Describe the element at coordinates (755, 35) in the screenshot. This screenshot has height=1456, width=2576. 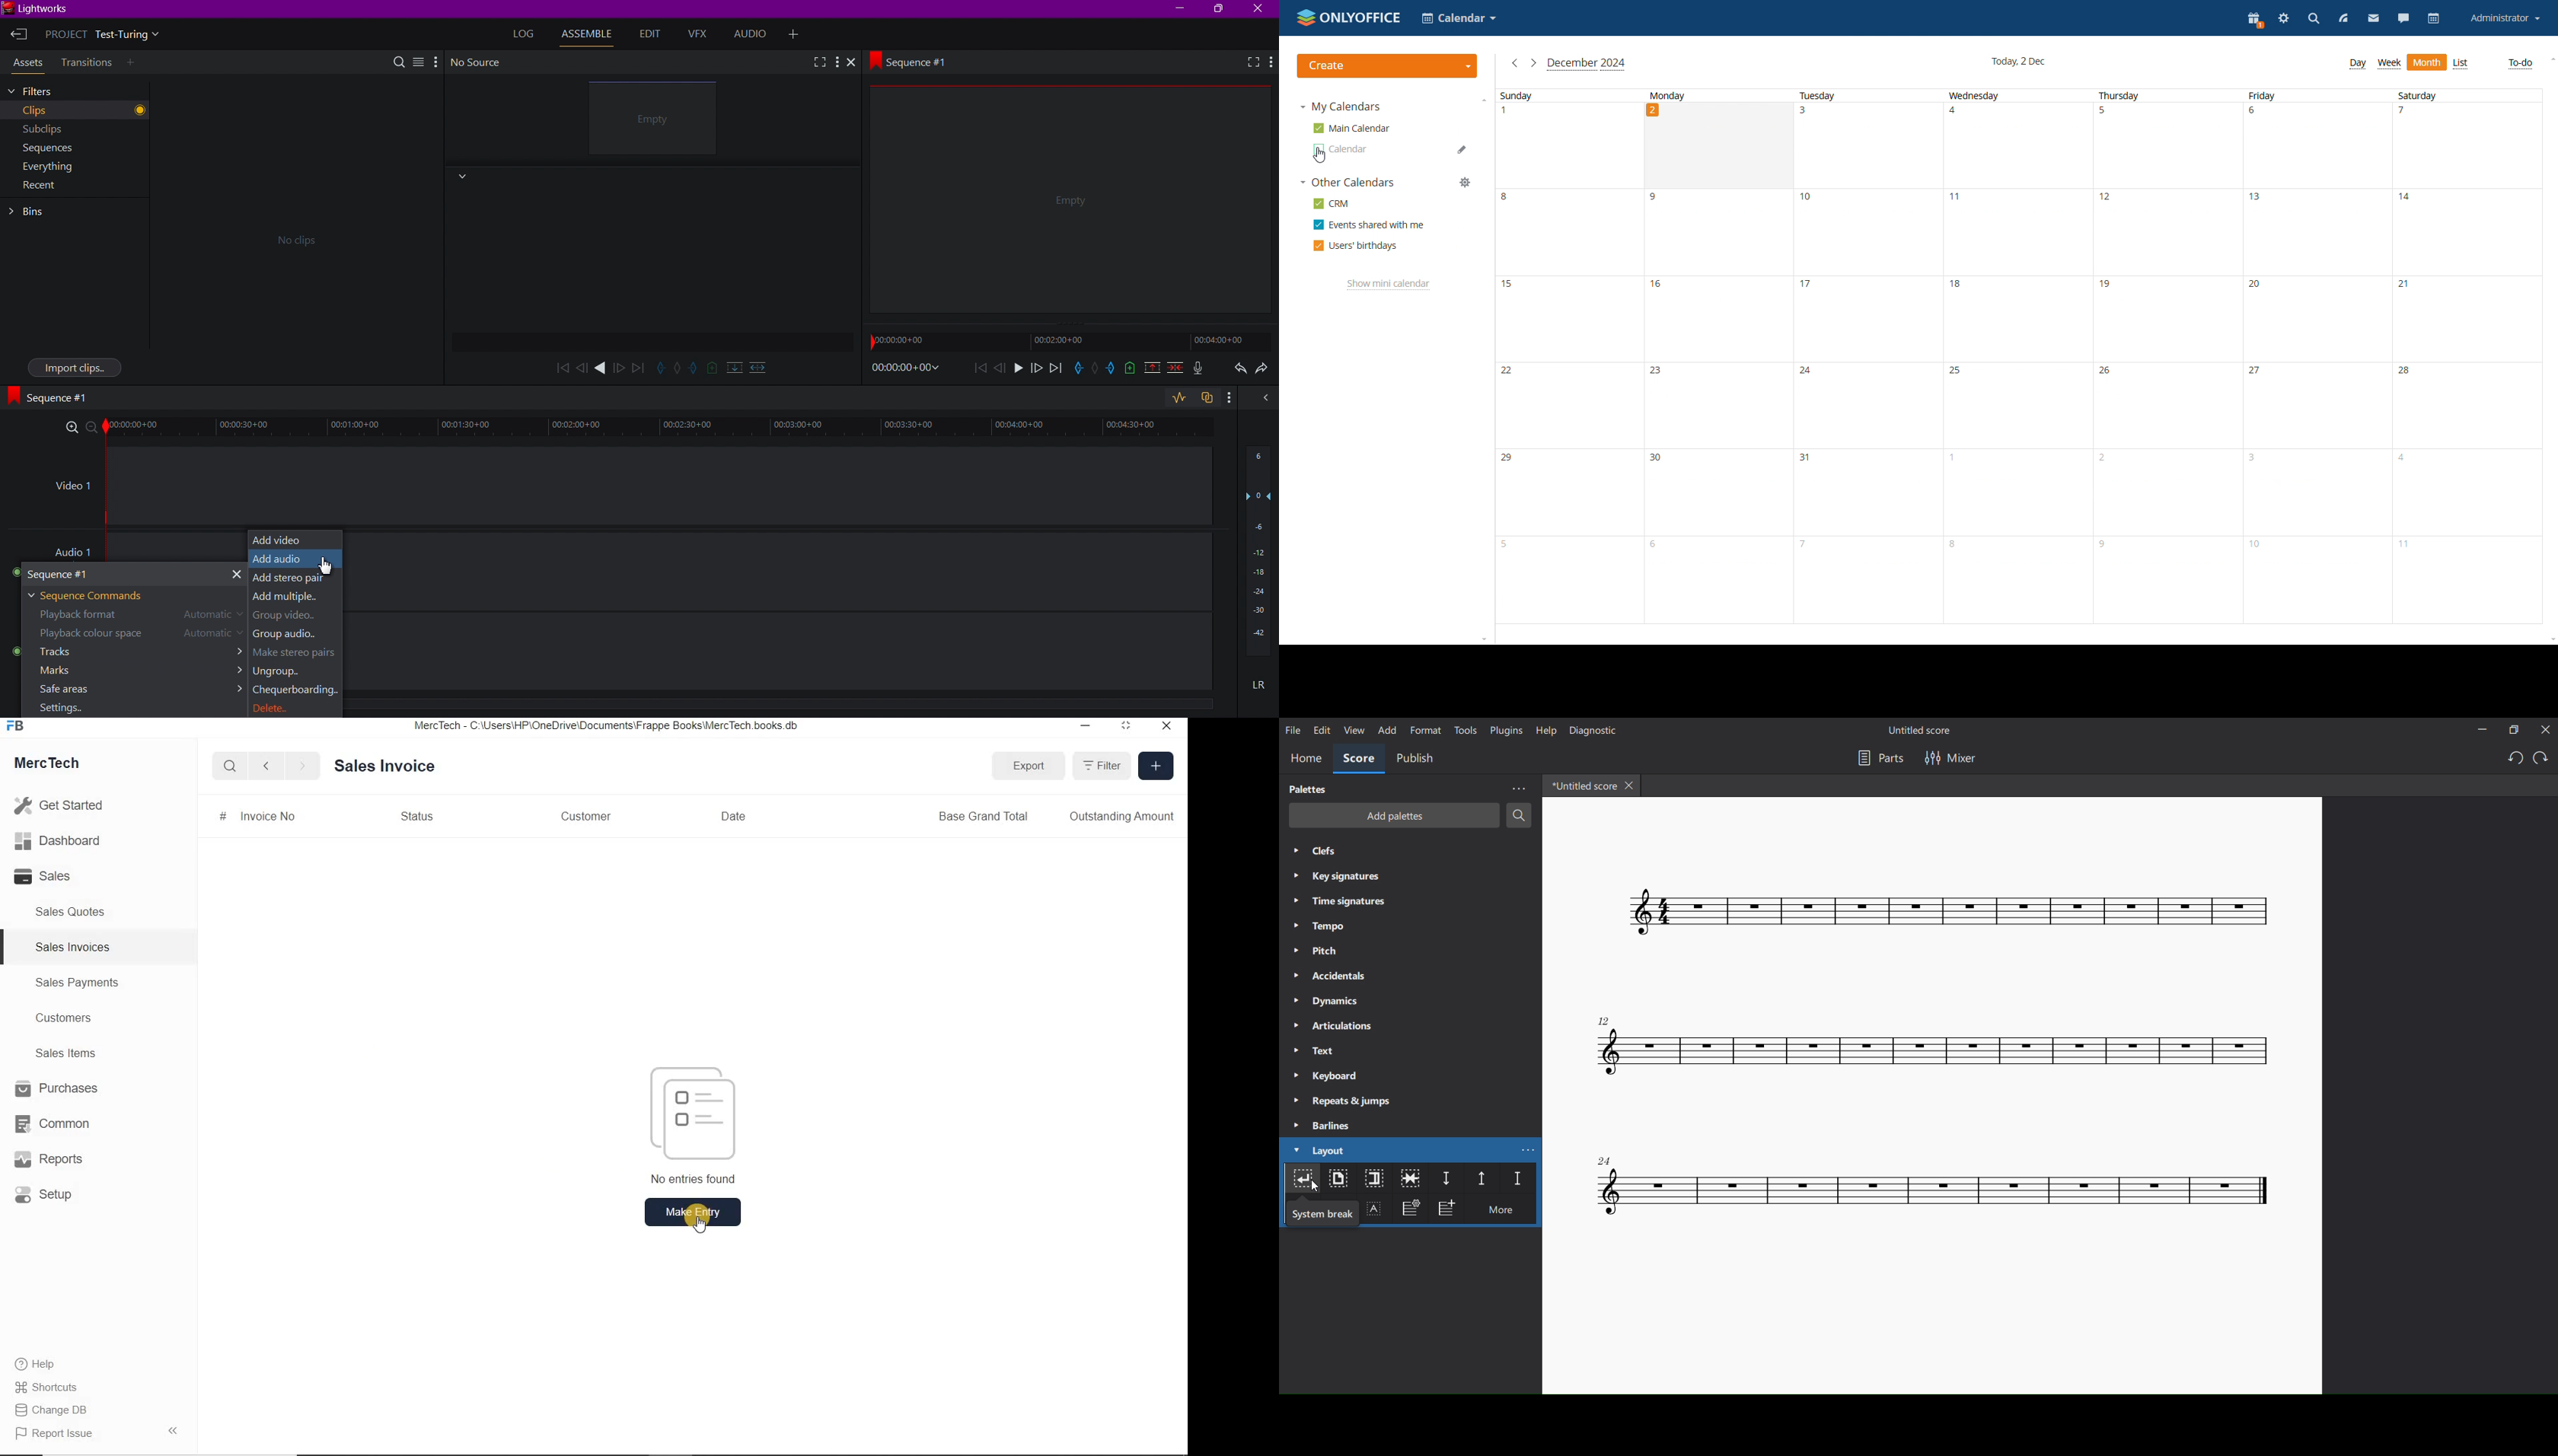
I see `Audio` at that location.